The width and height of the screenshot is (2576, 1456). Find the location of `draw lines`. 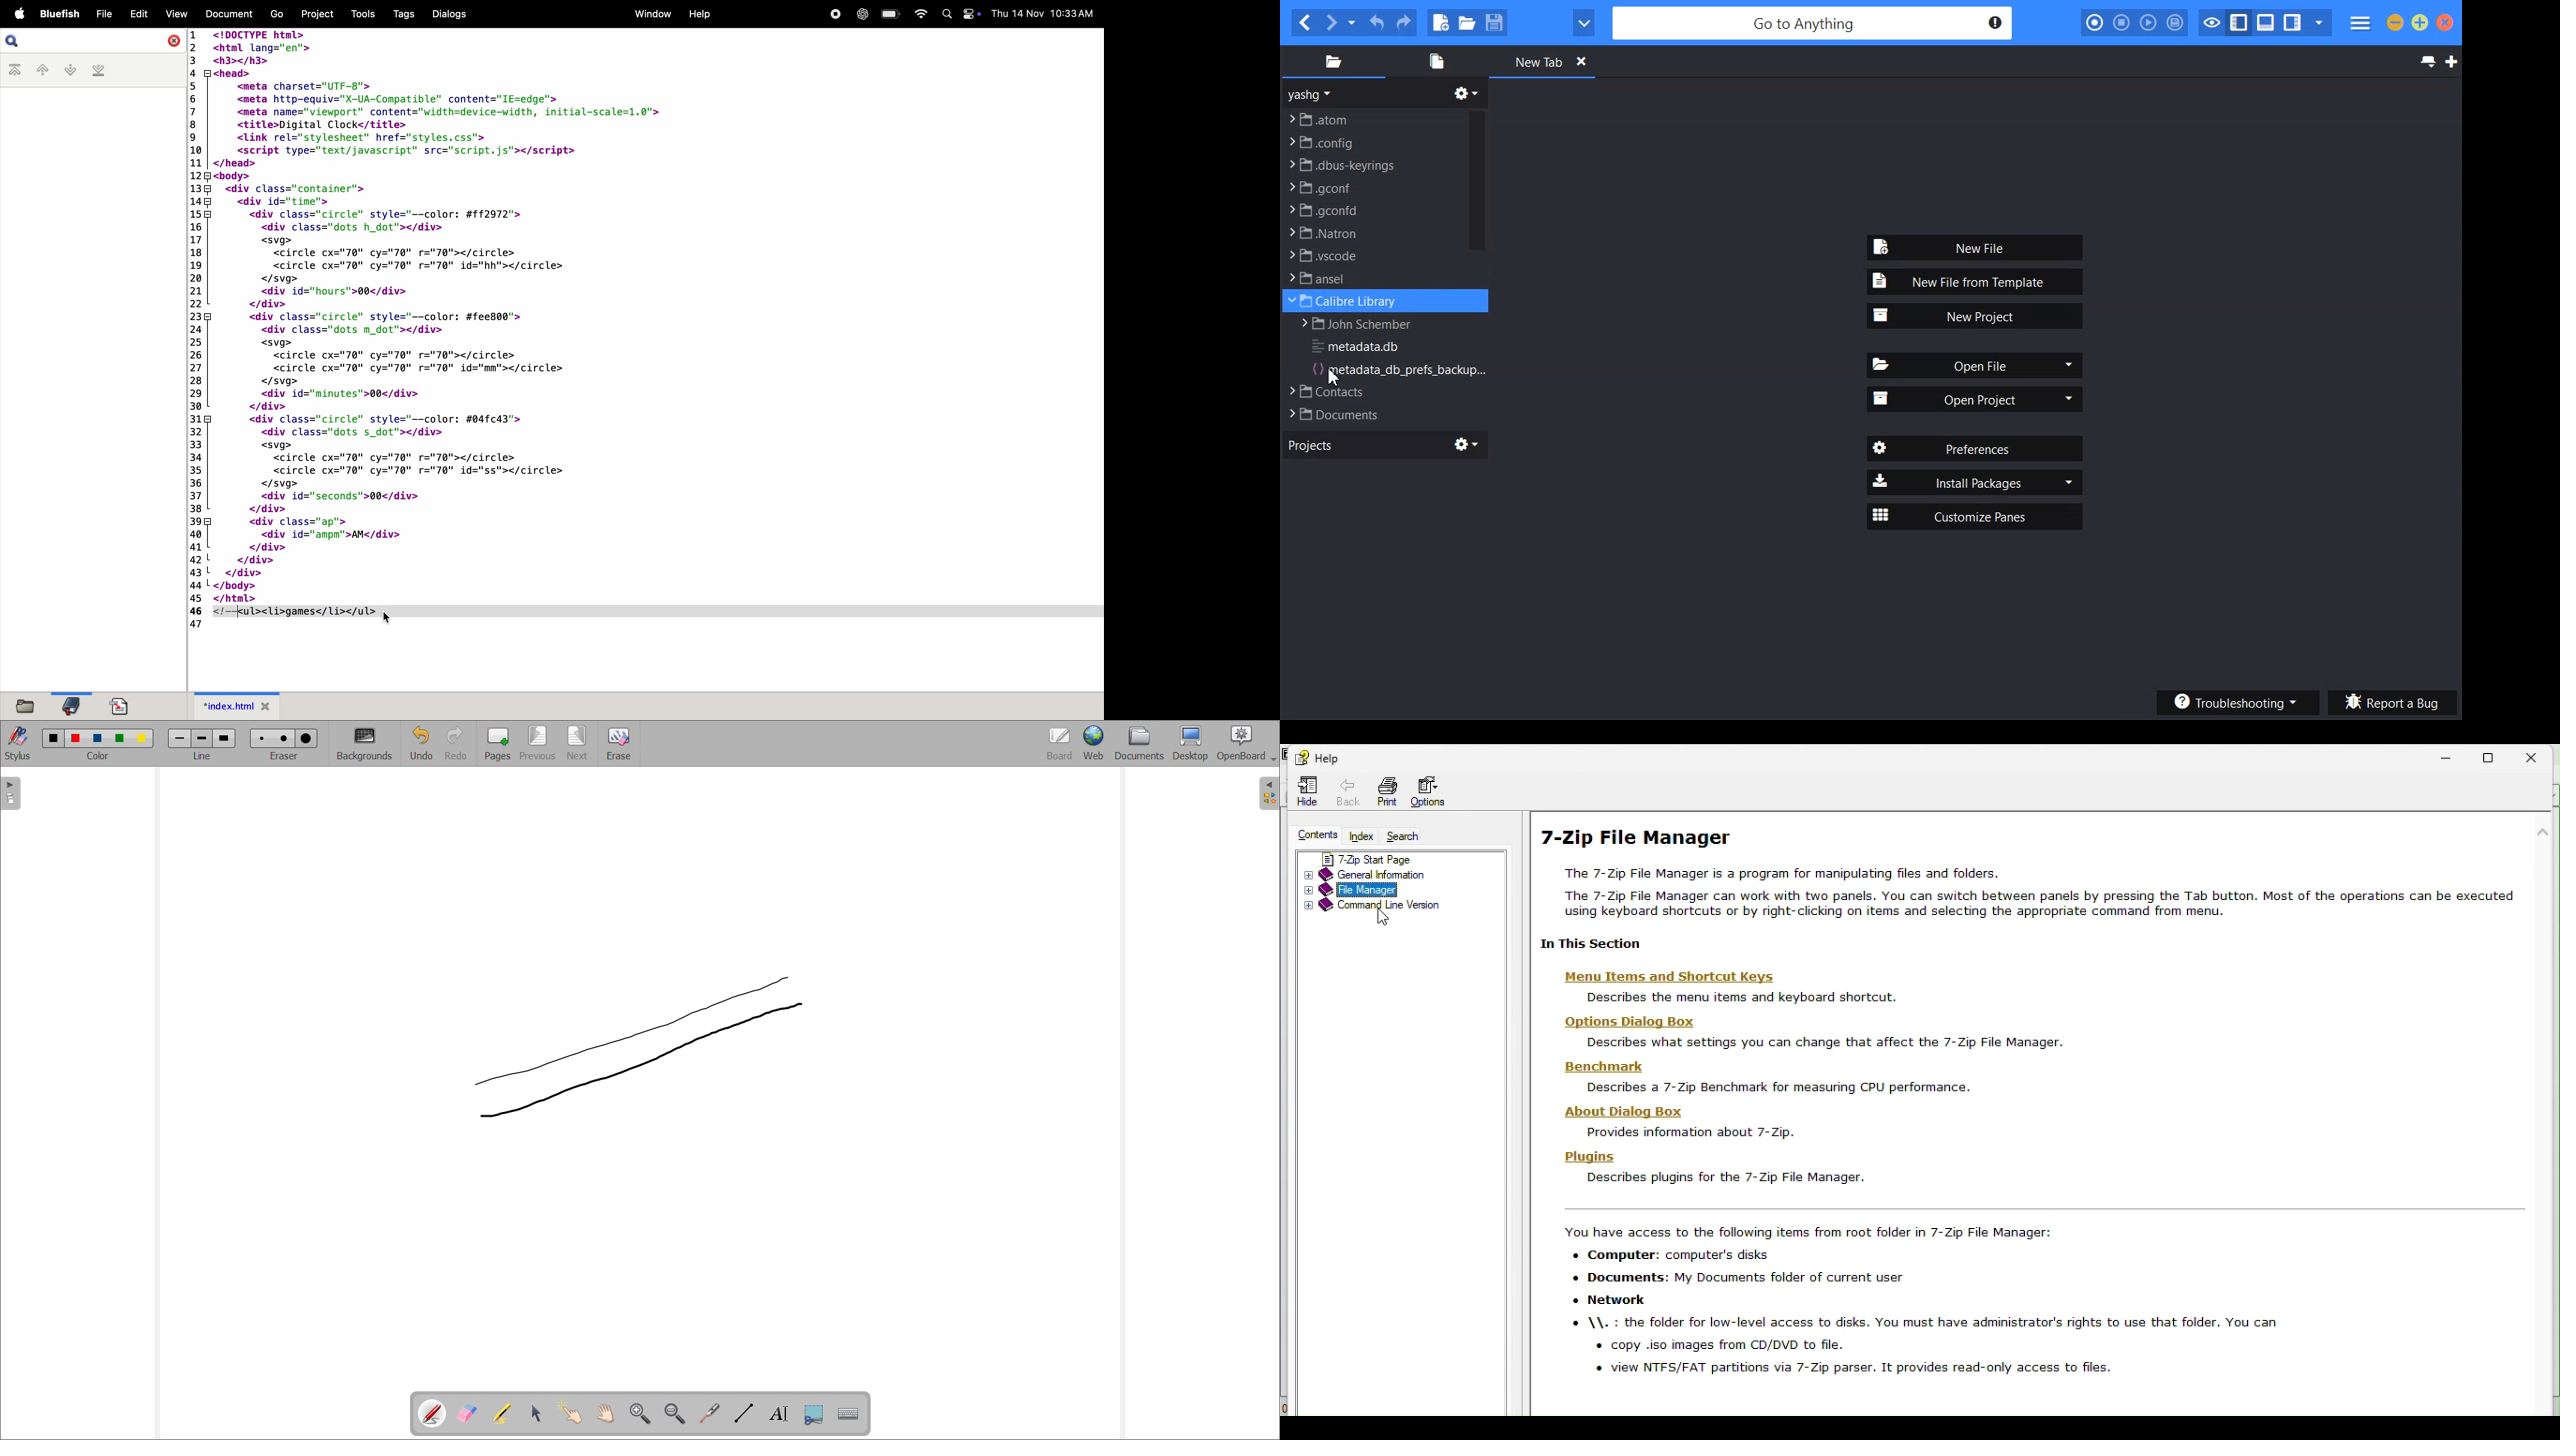

draw lines is located at coordinates (744, 1413).